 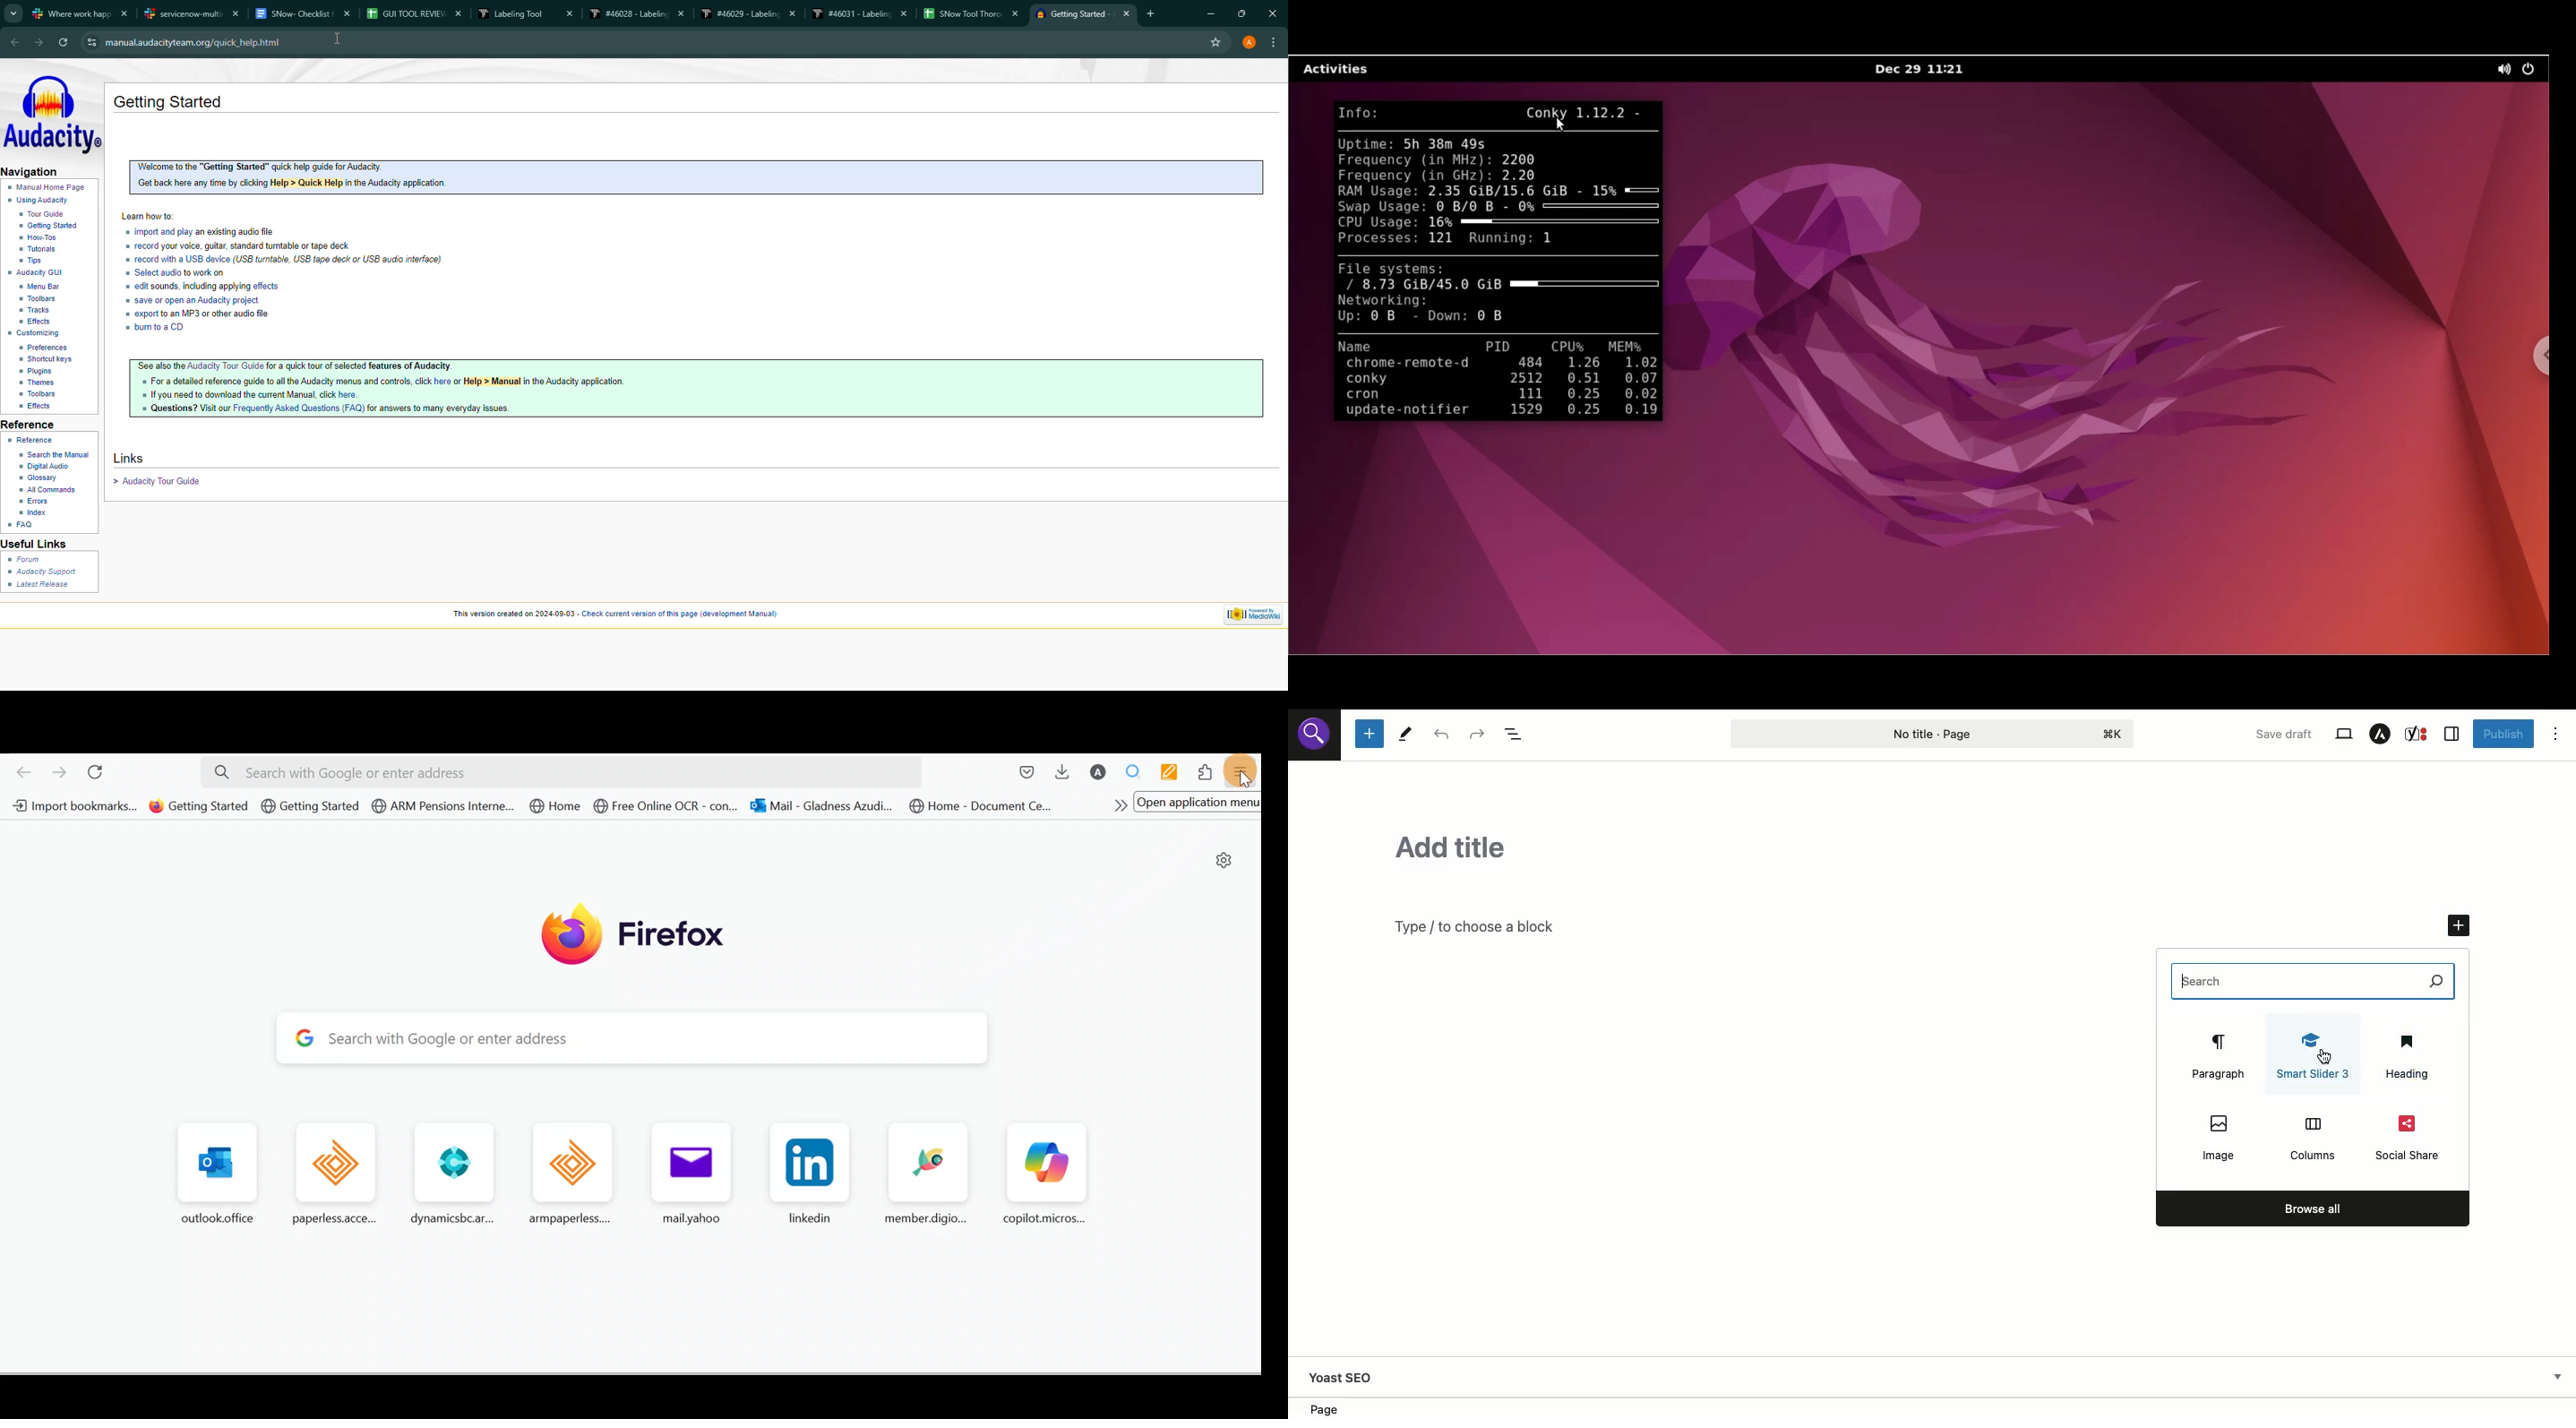 What do you see at coordinates (2220, 1137) in the screenshot?
I see `Image` at bounding box center [2220, 1137].